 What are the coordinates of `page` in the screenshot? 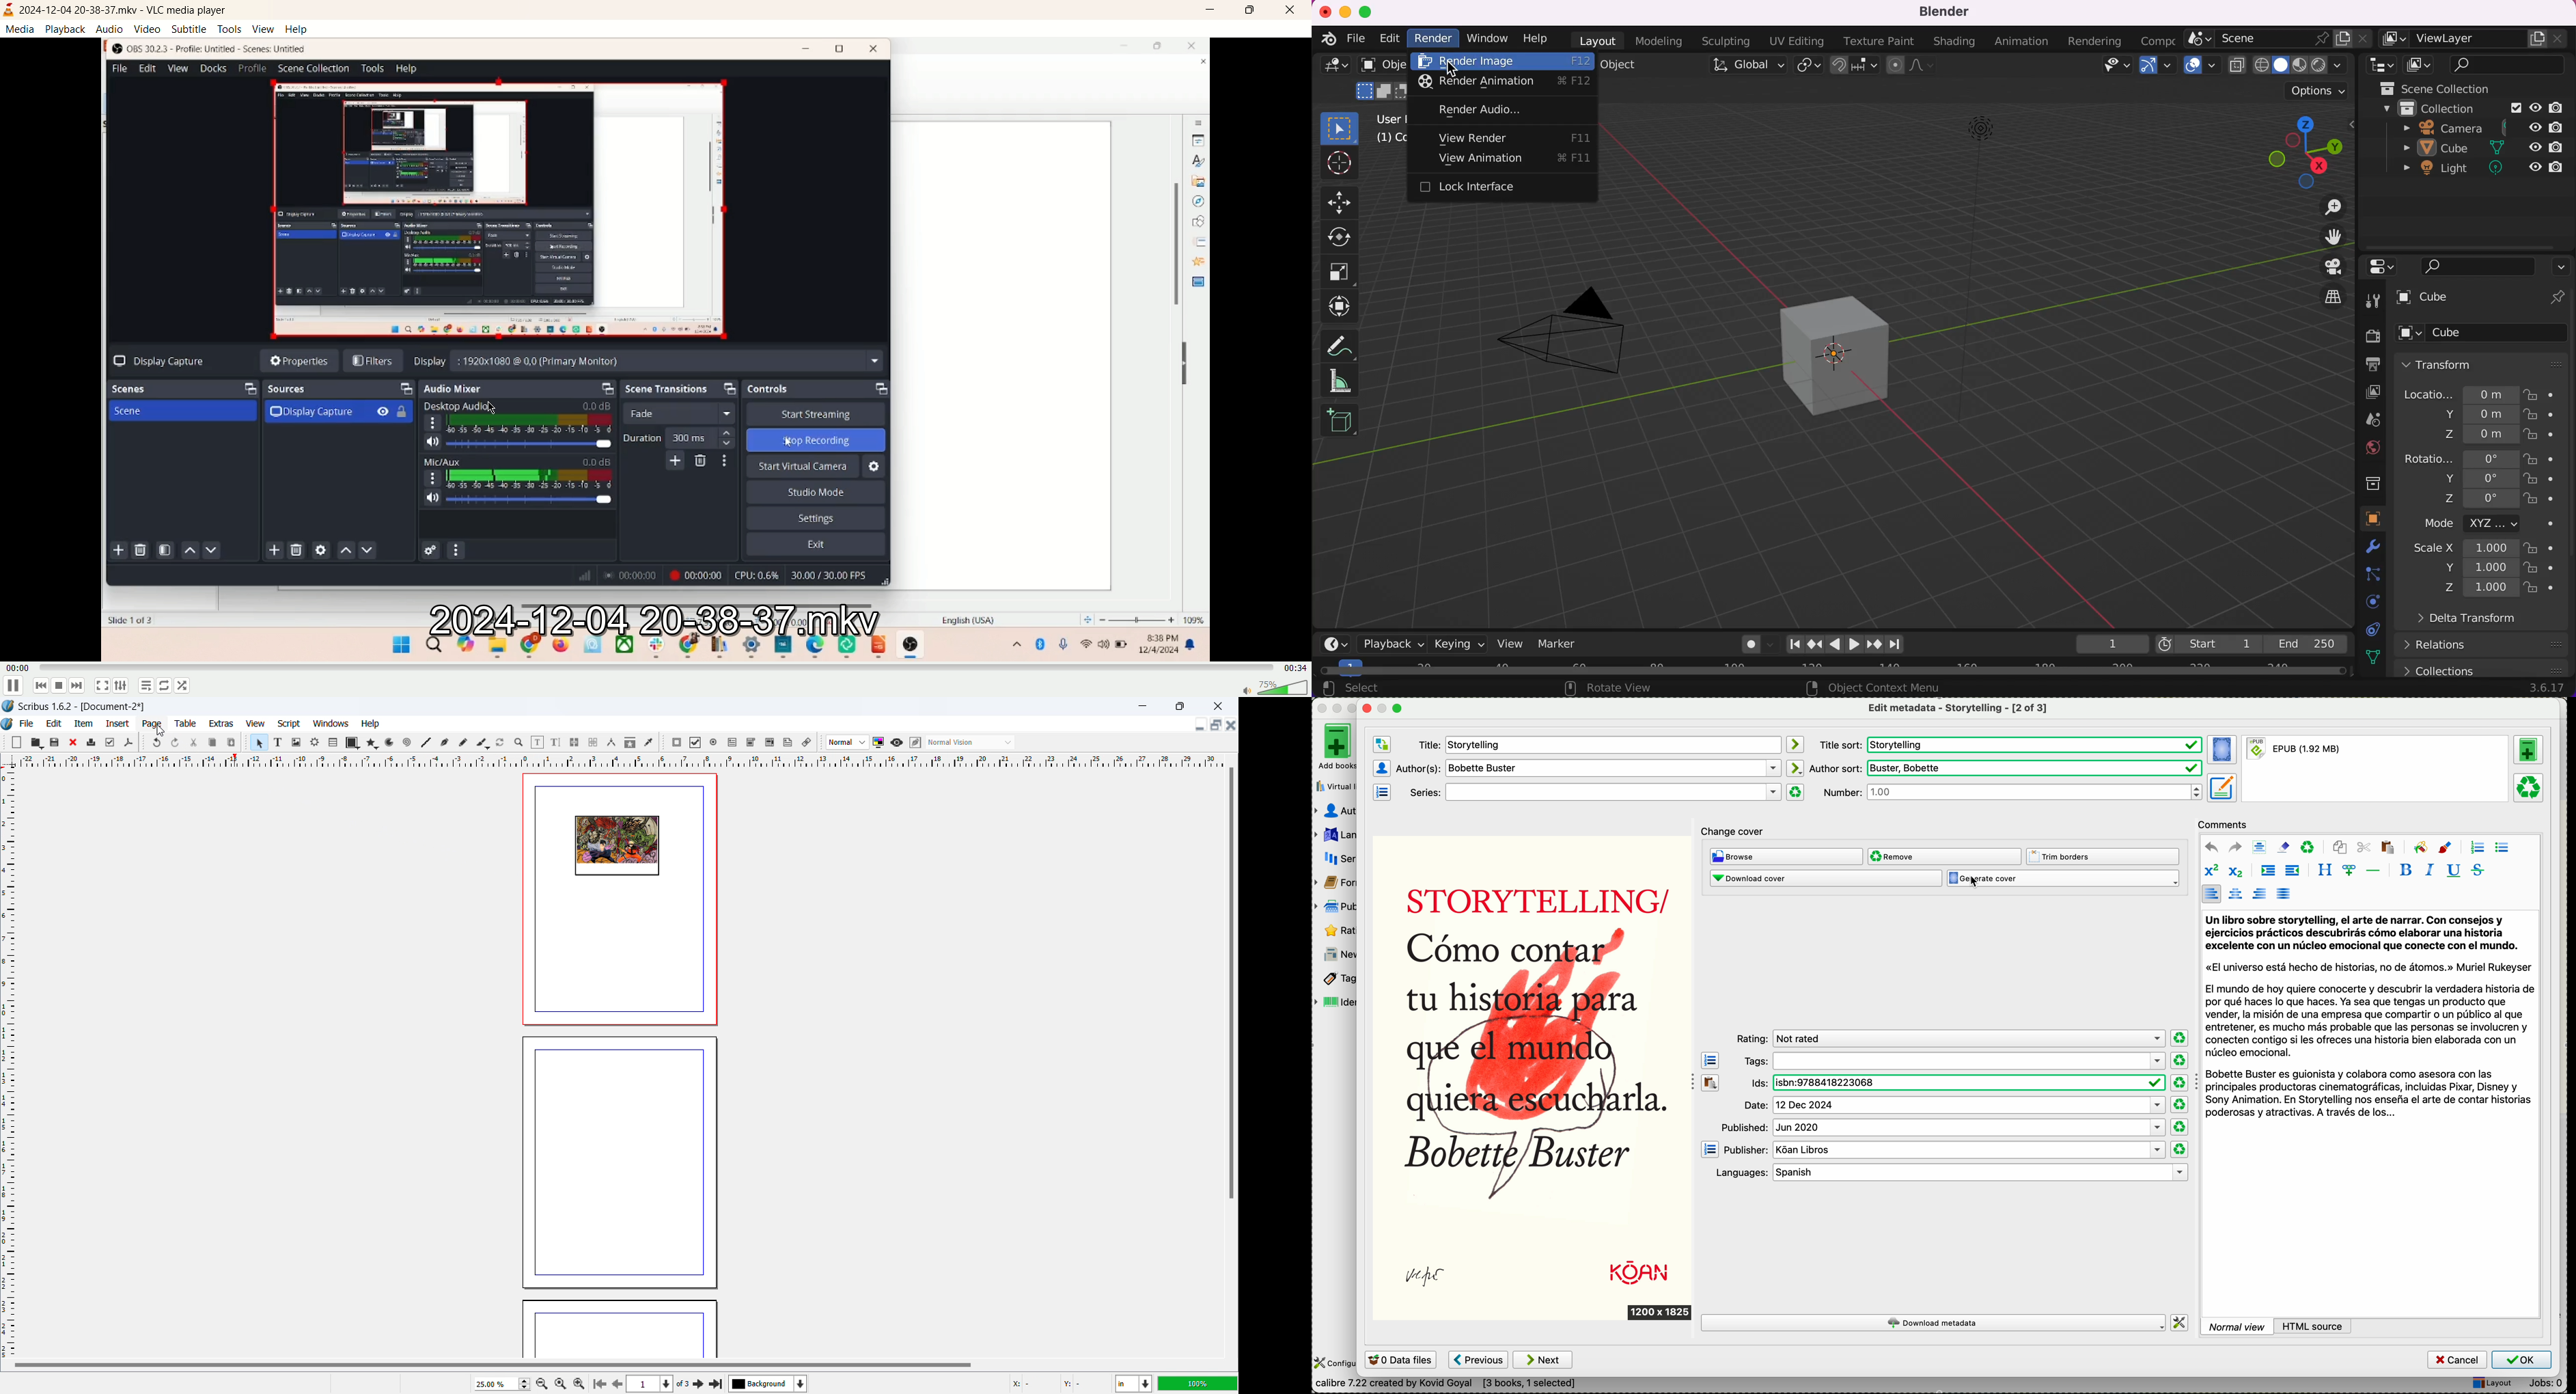 It's located at (619, 1331).